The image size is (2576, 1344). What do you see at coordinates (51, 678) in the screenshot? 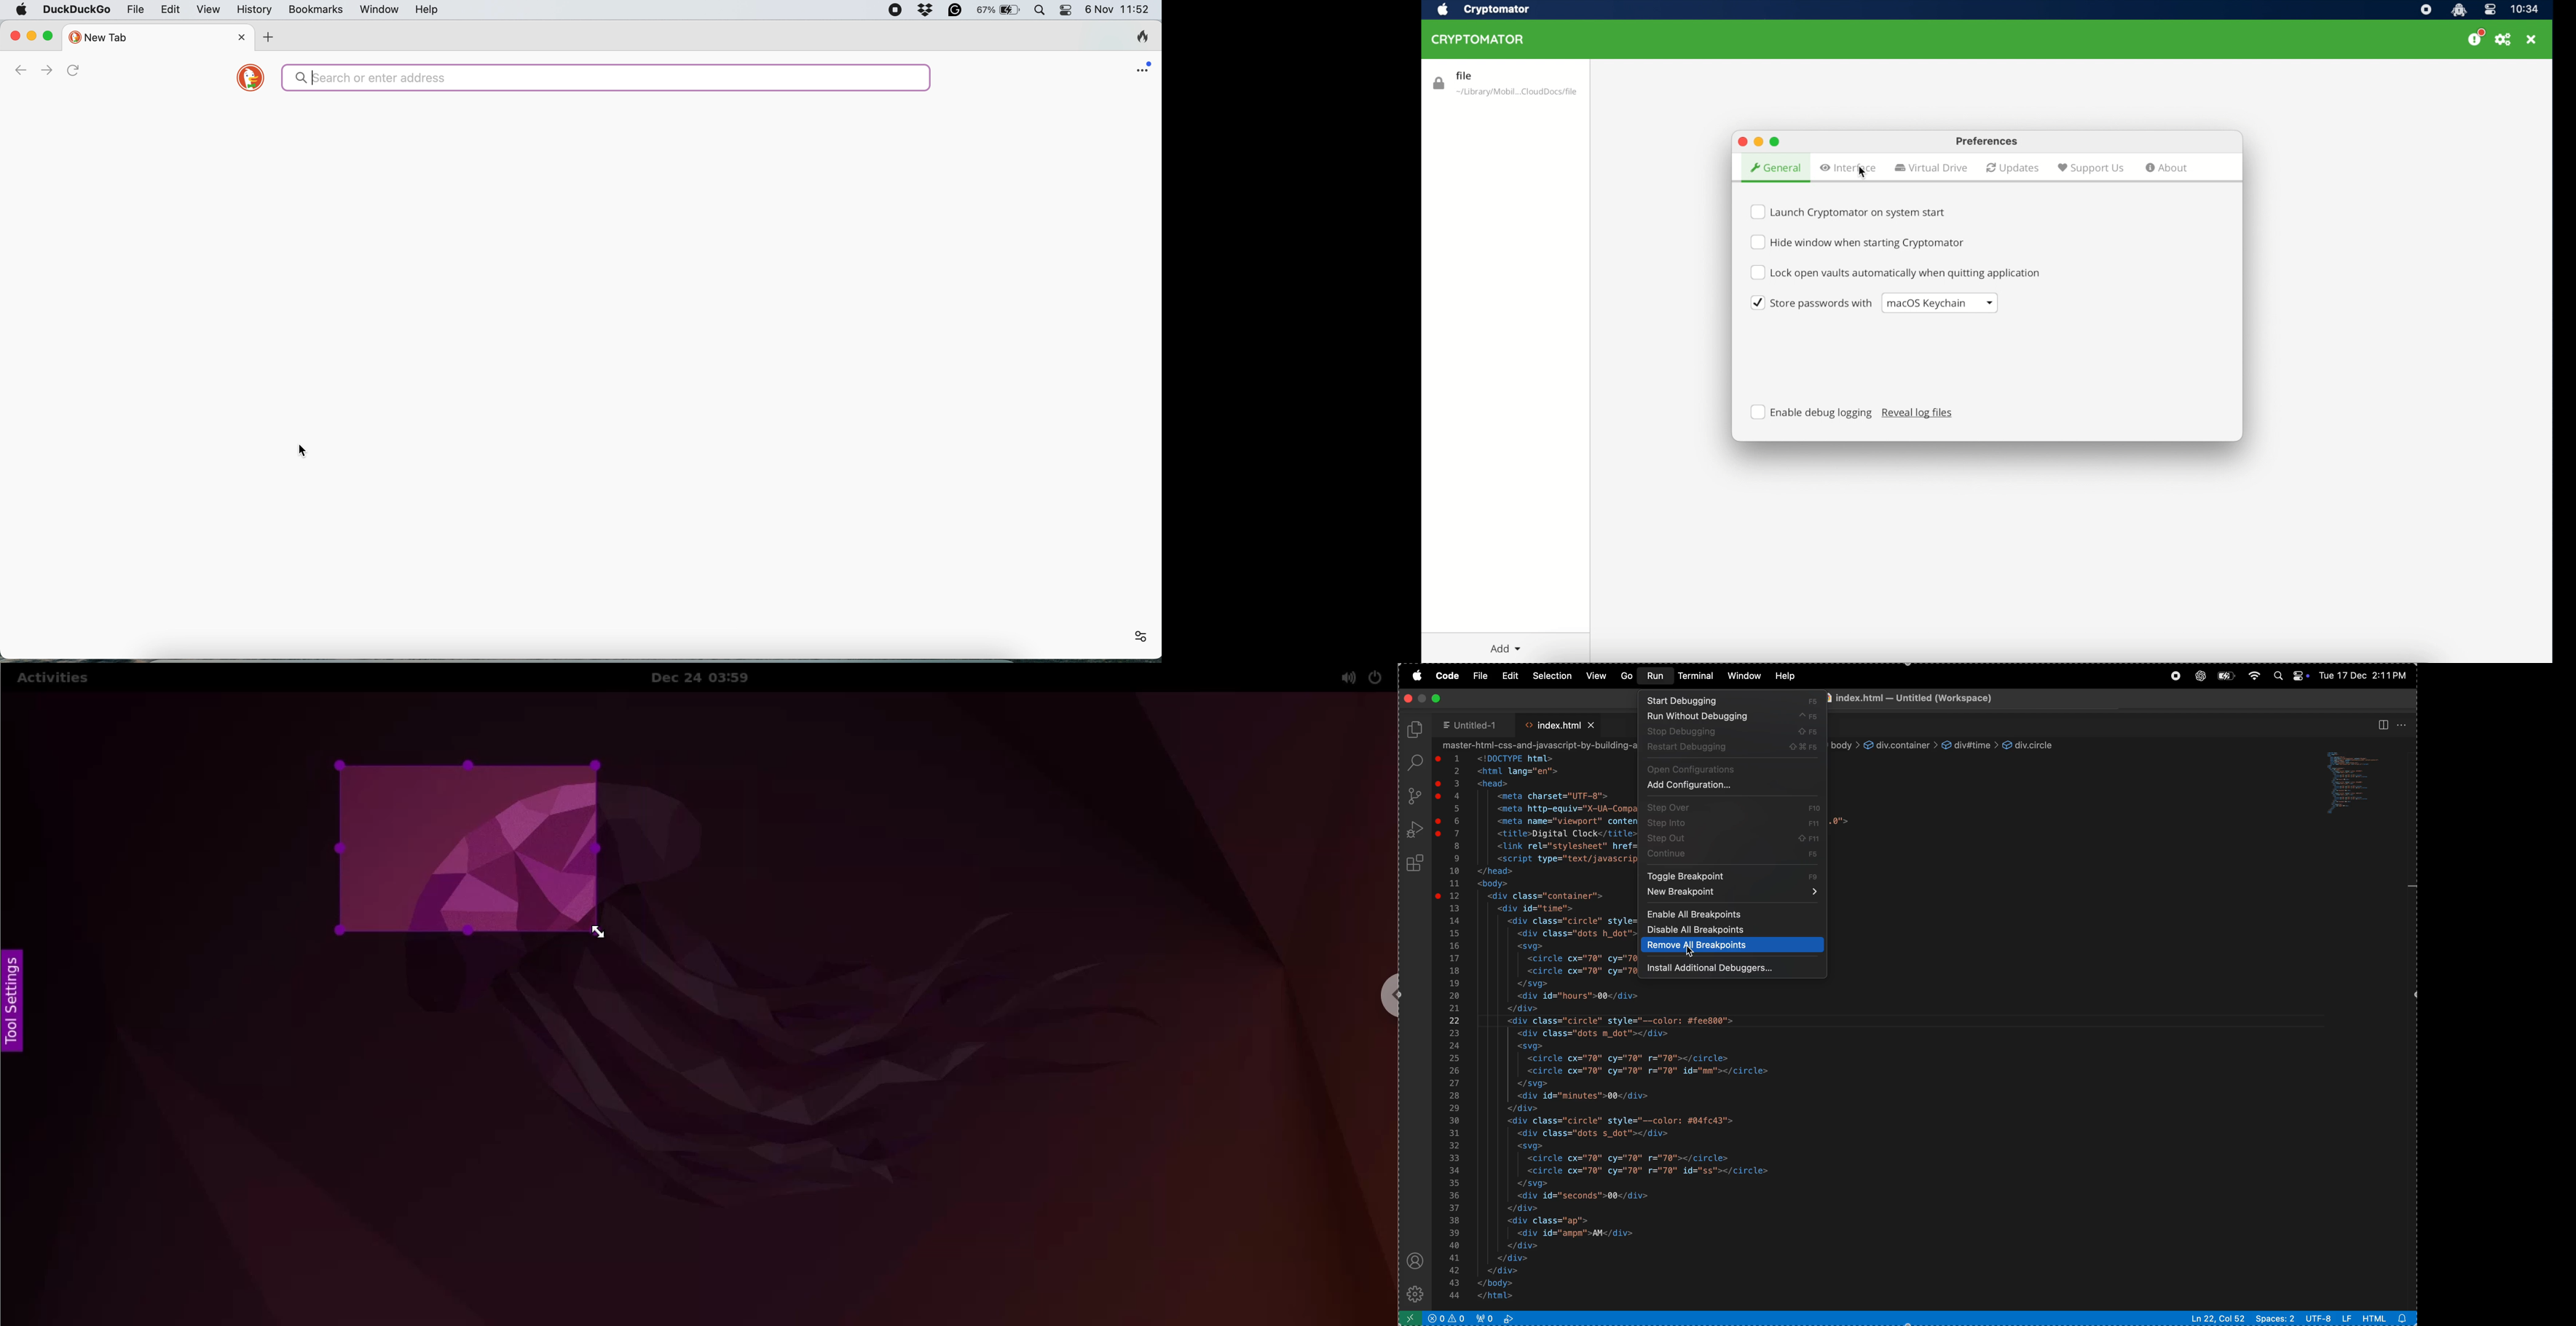
I see `Activities` at bounding box center [51, 678].